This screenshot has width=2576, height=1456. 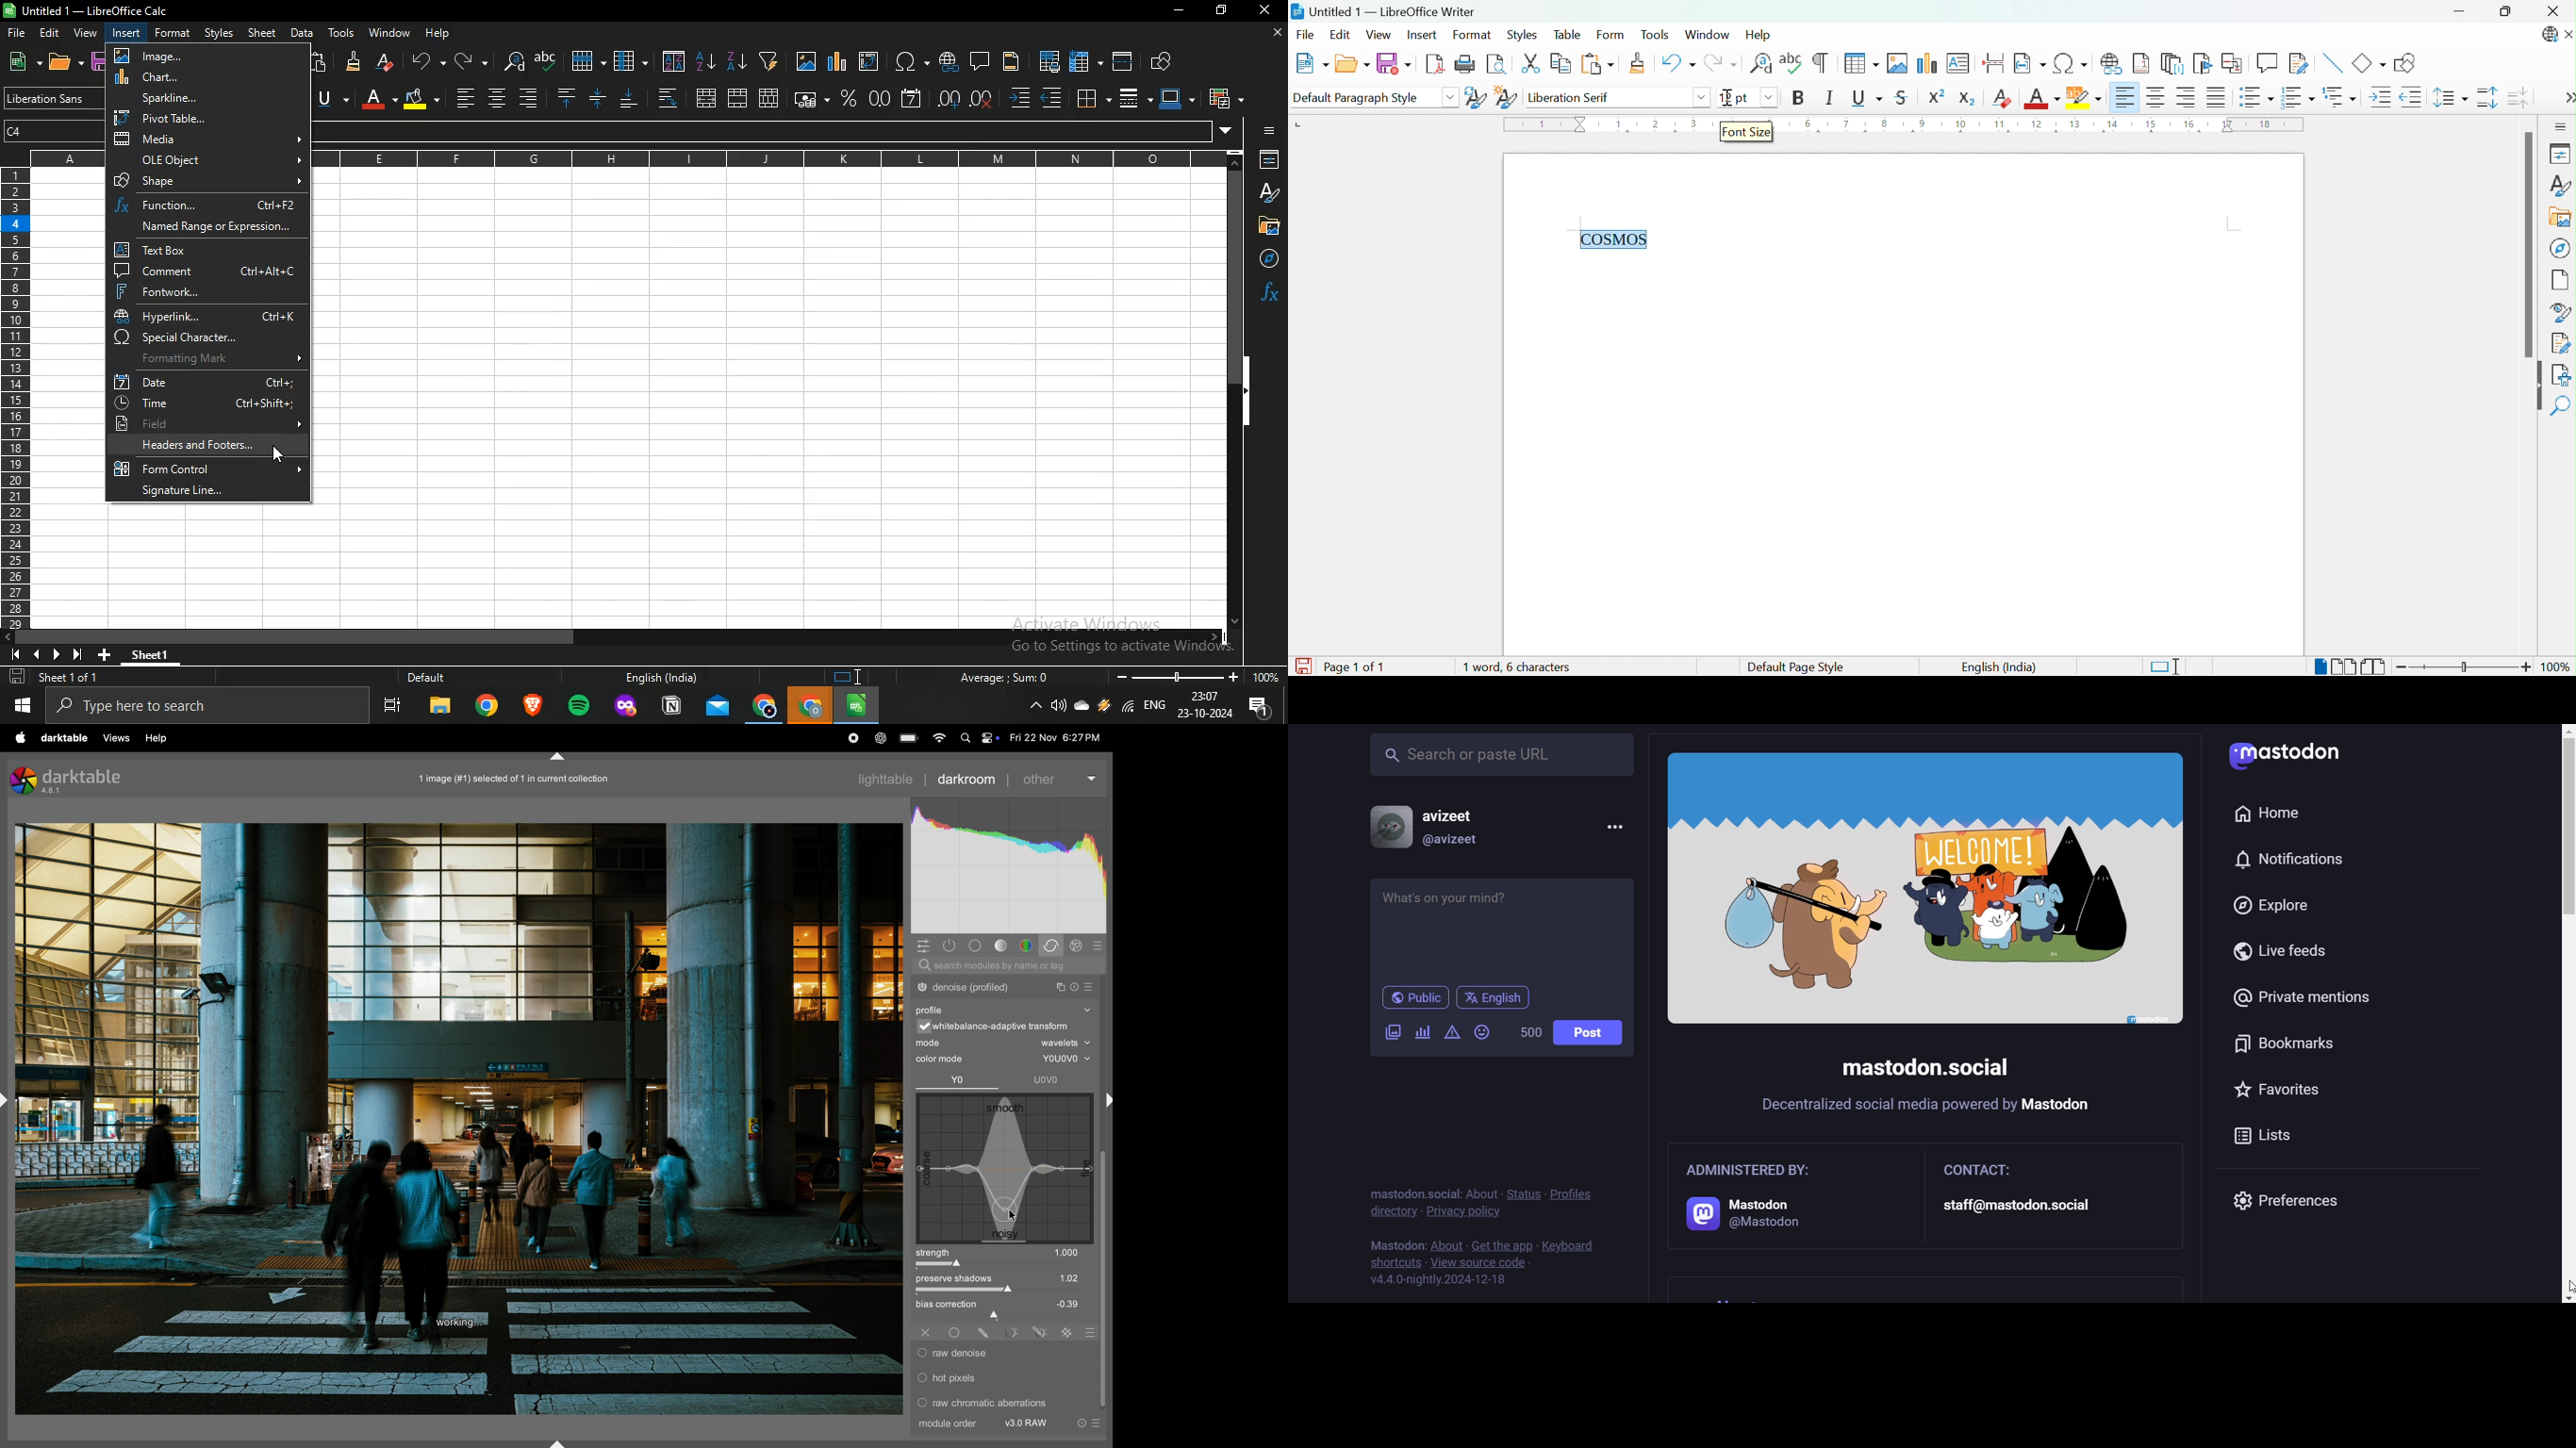 I want to click on mode, so click(x=931, y=1043).